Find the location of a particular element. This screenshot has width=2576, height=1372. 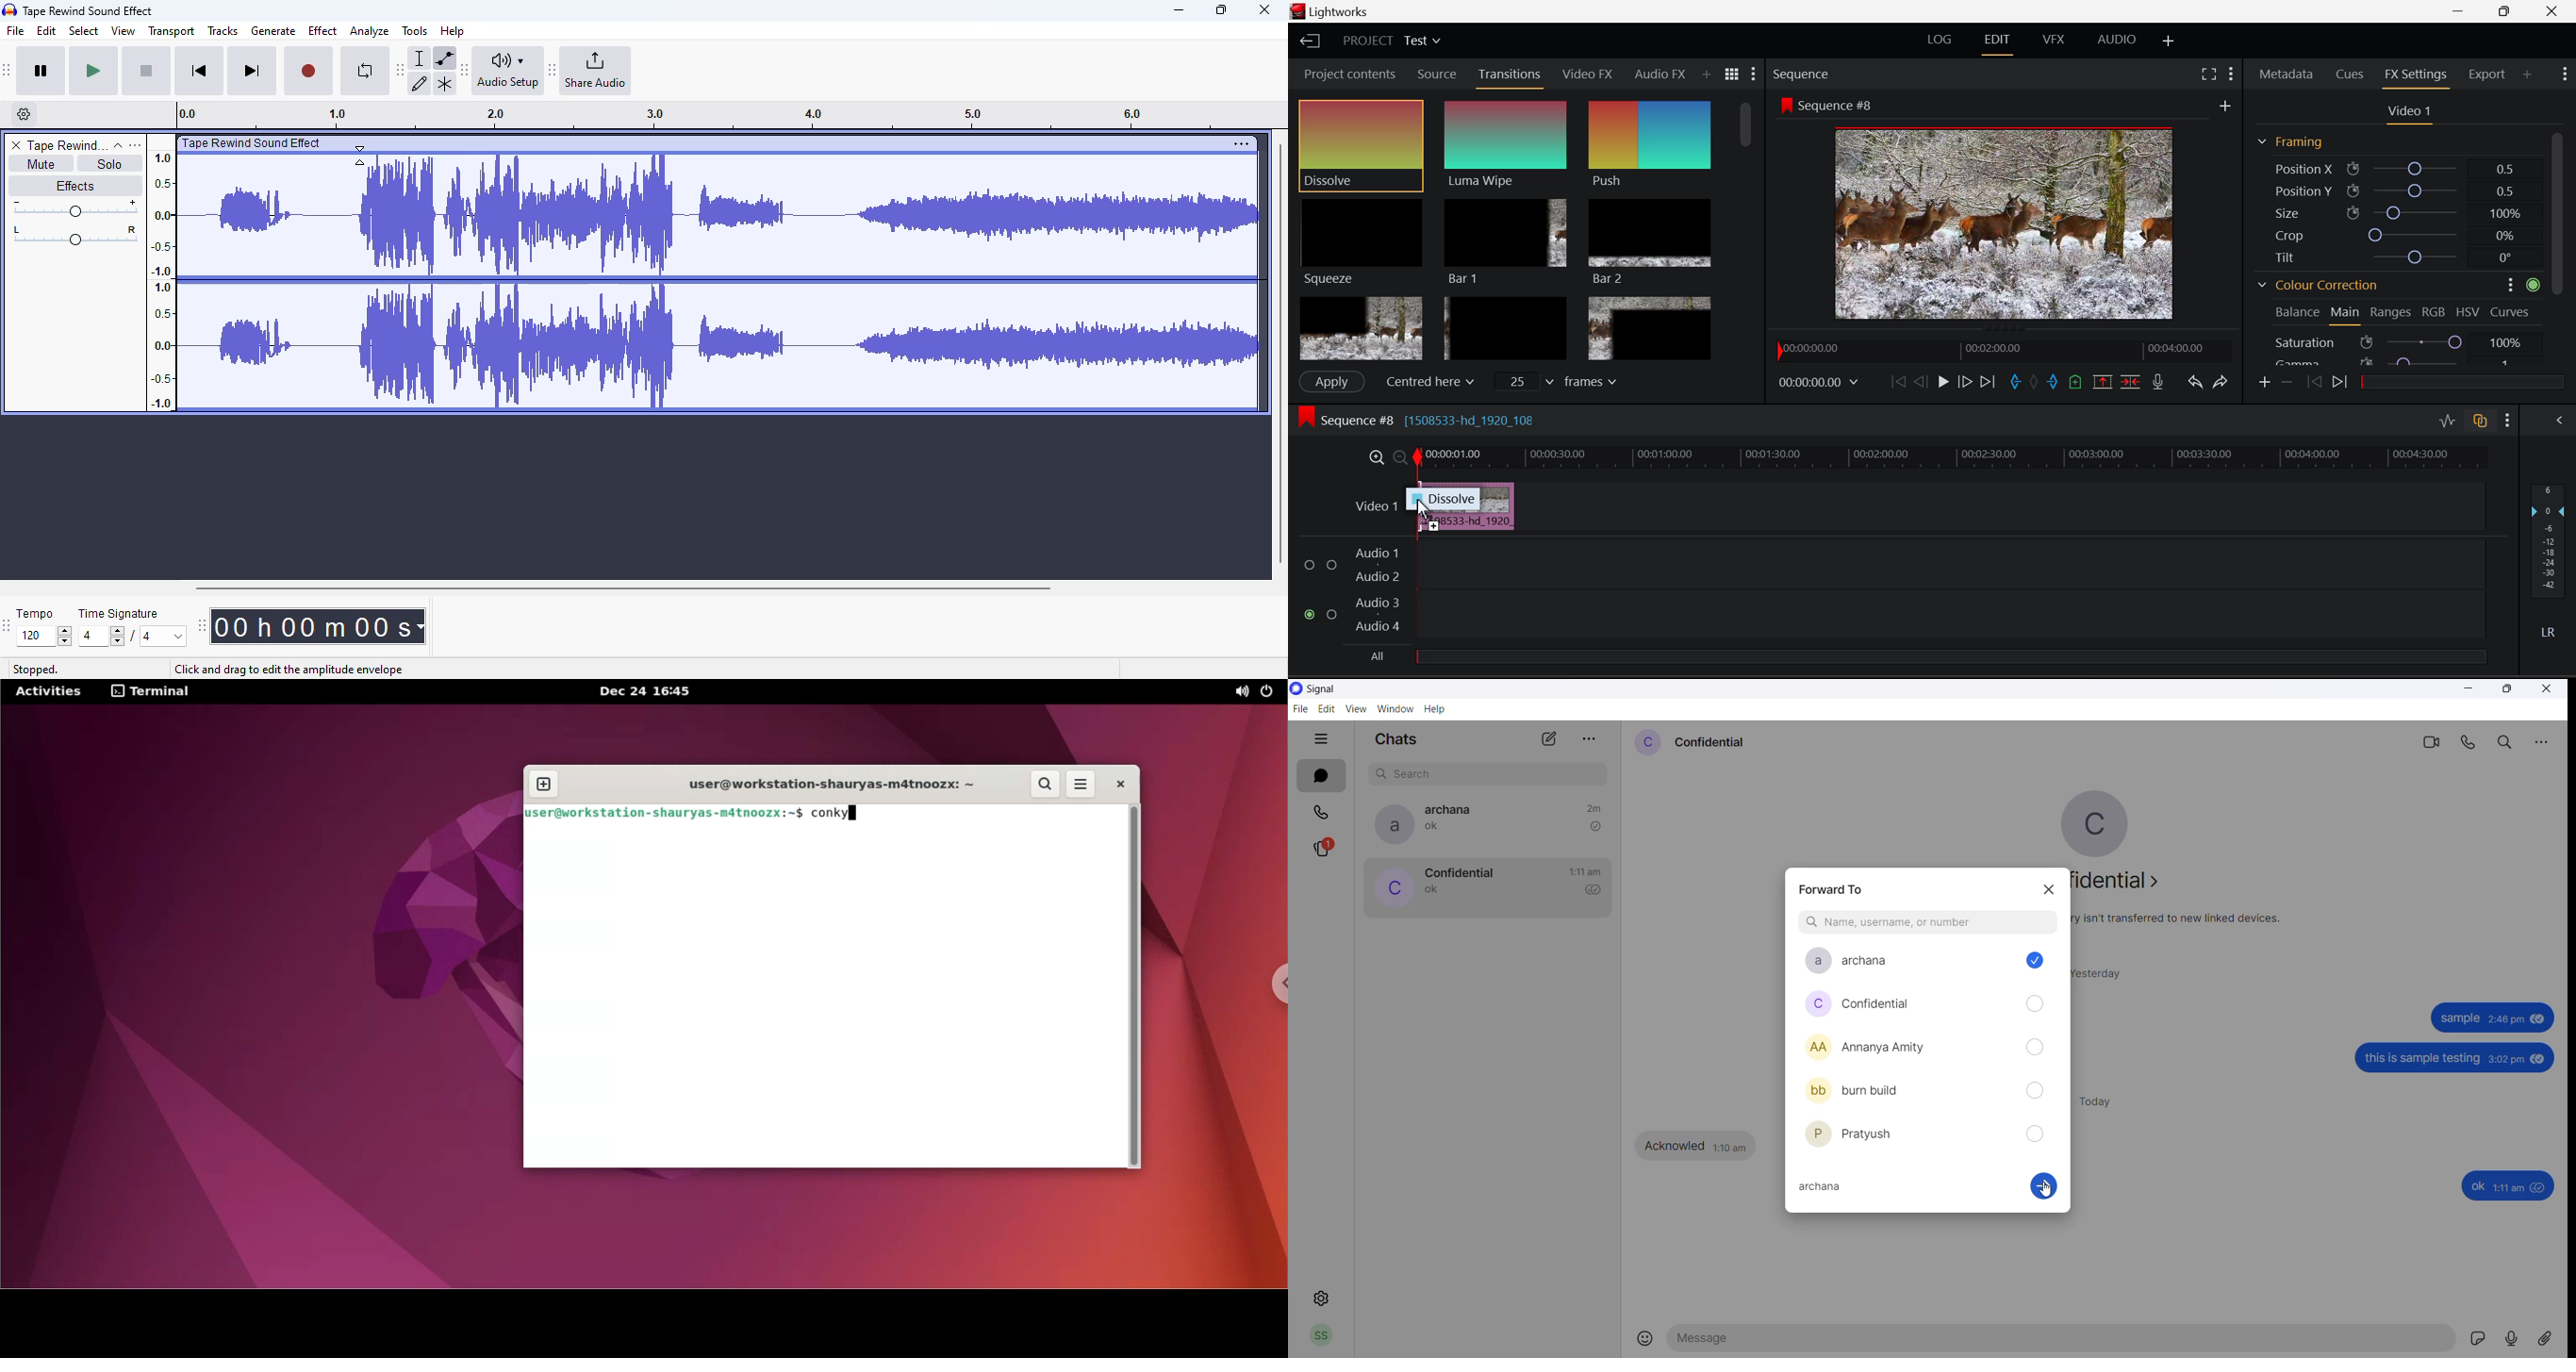

Apply is located at coordinates (1332, 382).